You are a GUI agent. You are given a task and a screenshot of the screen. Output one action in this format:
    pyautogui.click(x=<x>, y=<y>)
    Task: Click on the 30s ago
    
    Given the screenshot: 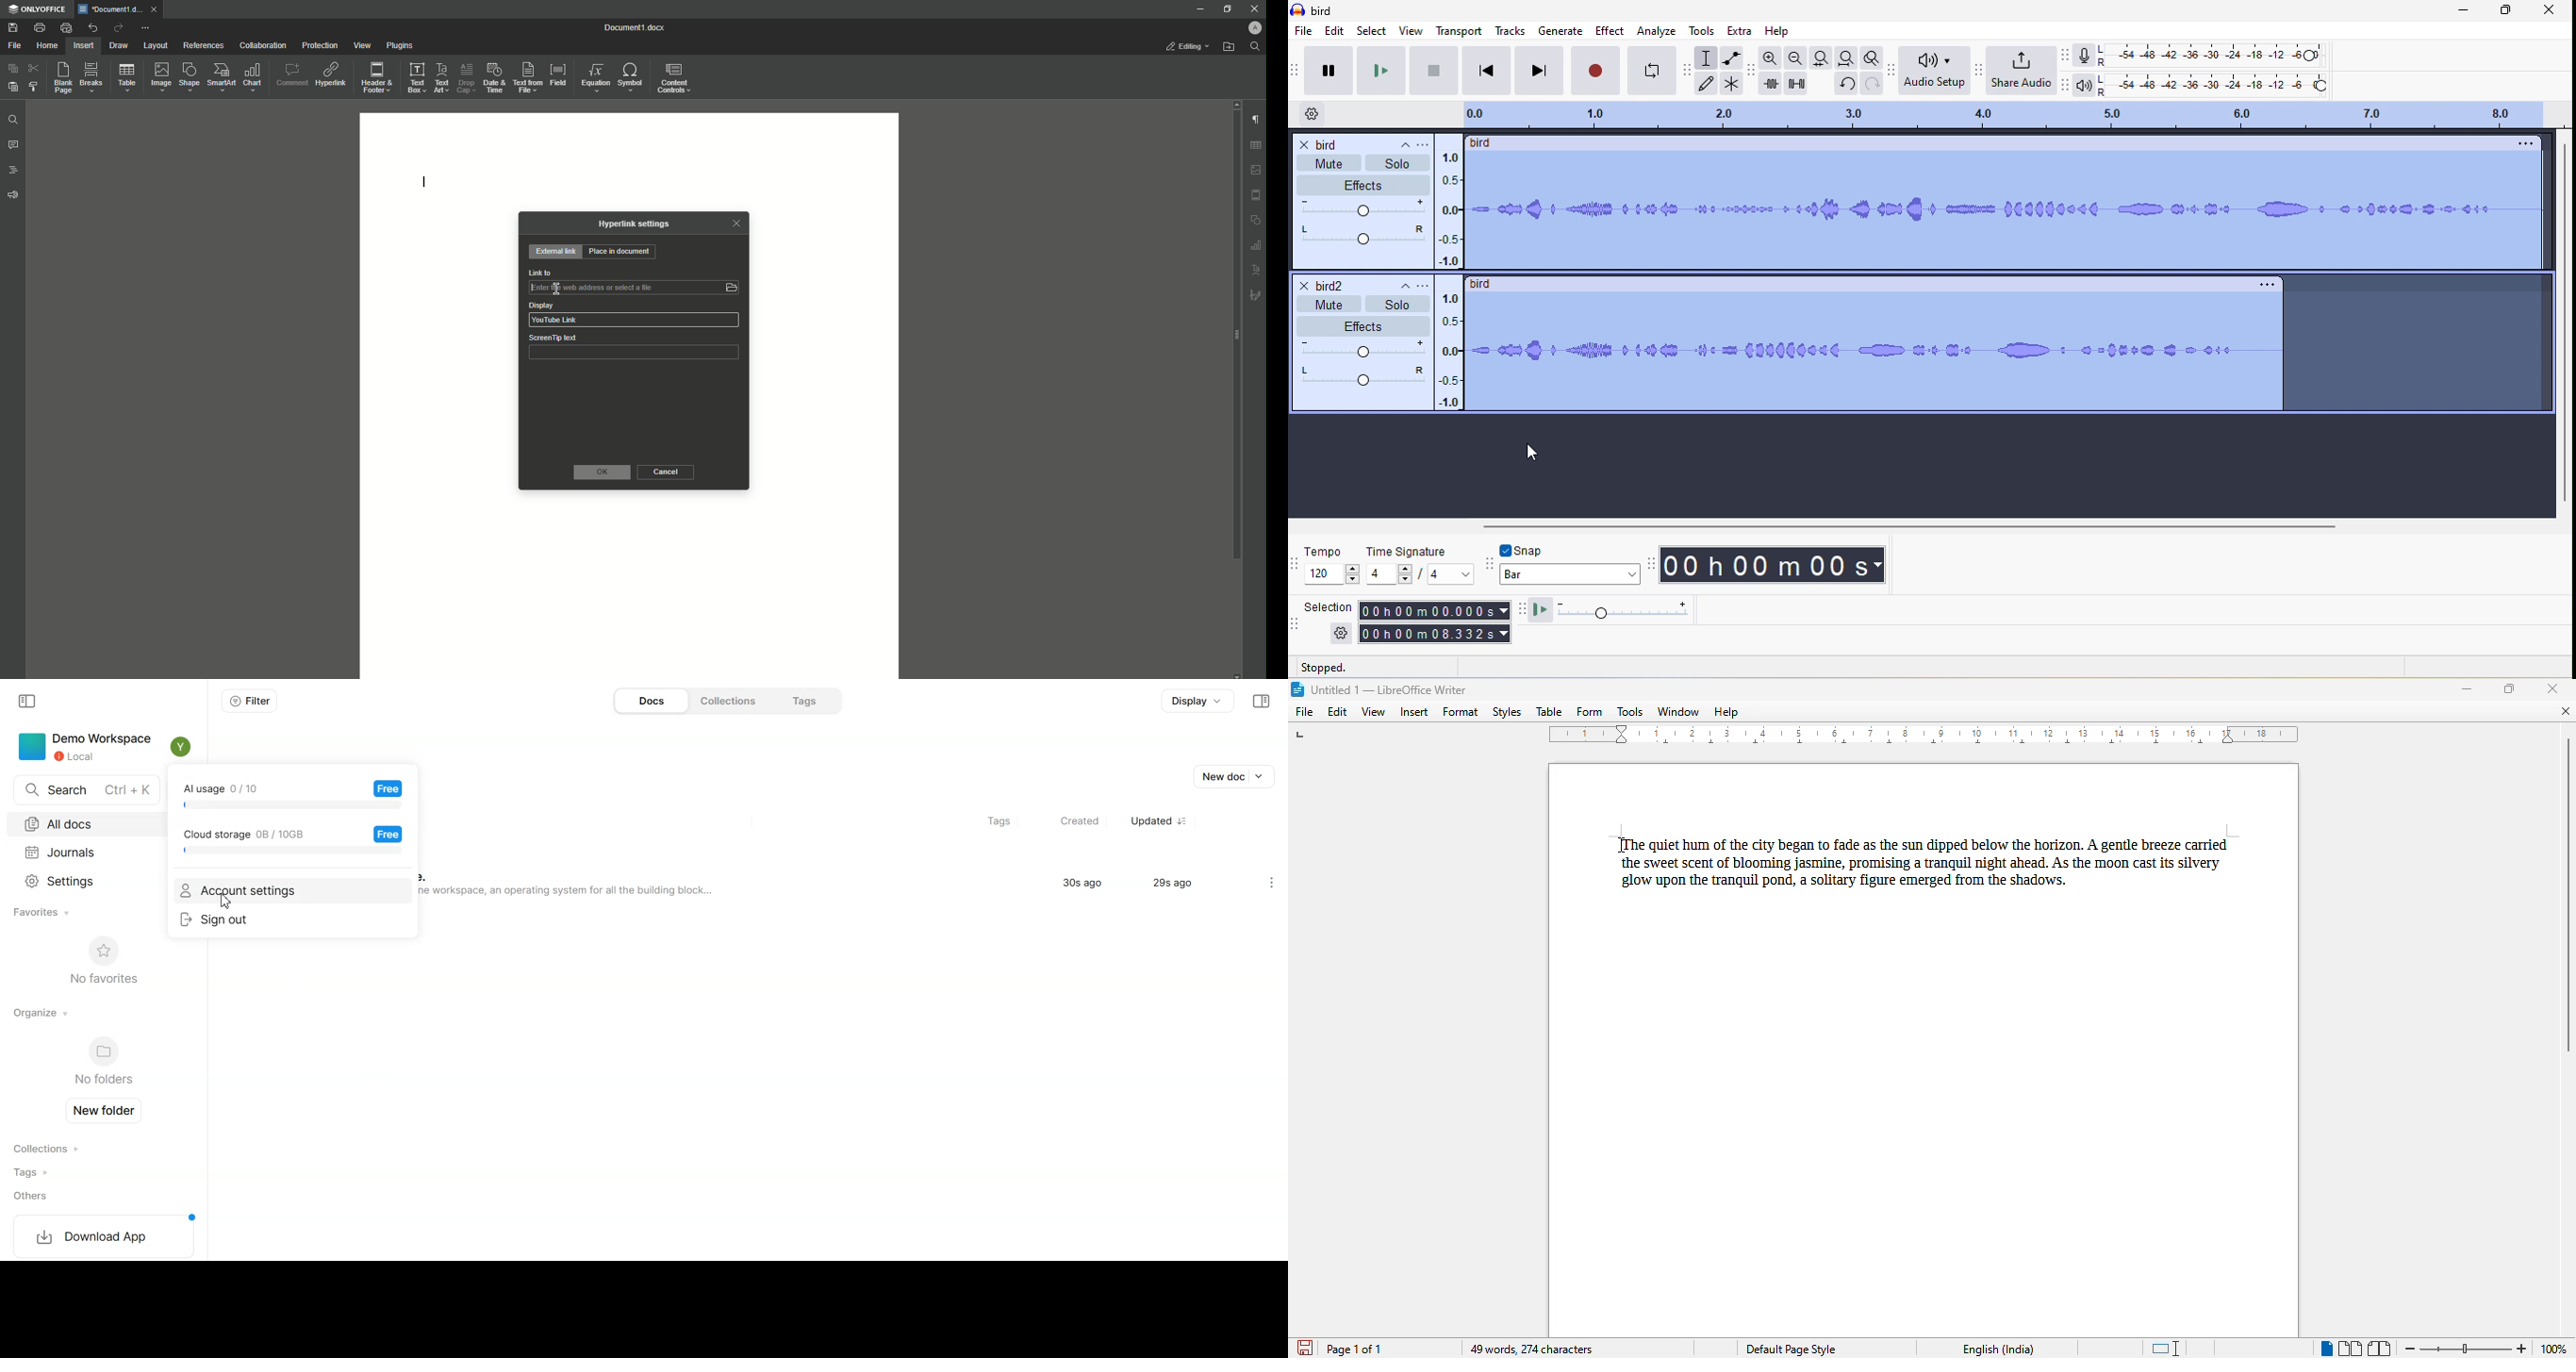 What is the action you would take?
    pyautogui.click(x=1083, y=886)
    